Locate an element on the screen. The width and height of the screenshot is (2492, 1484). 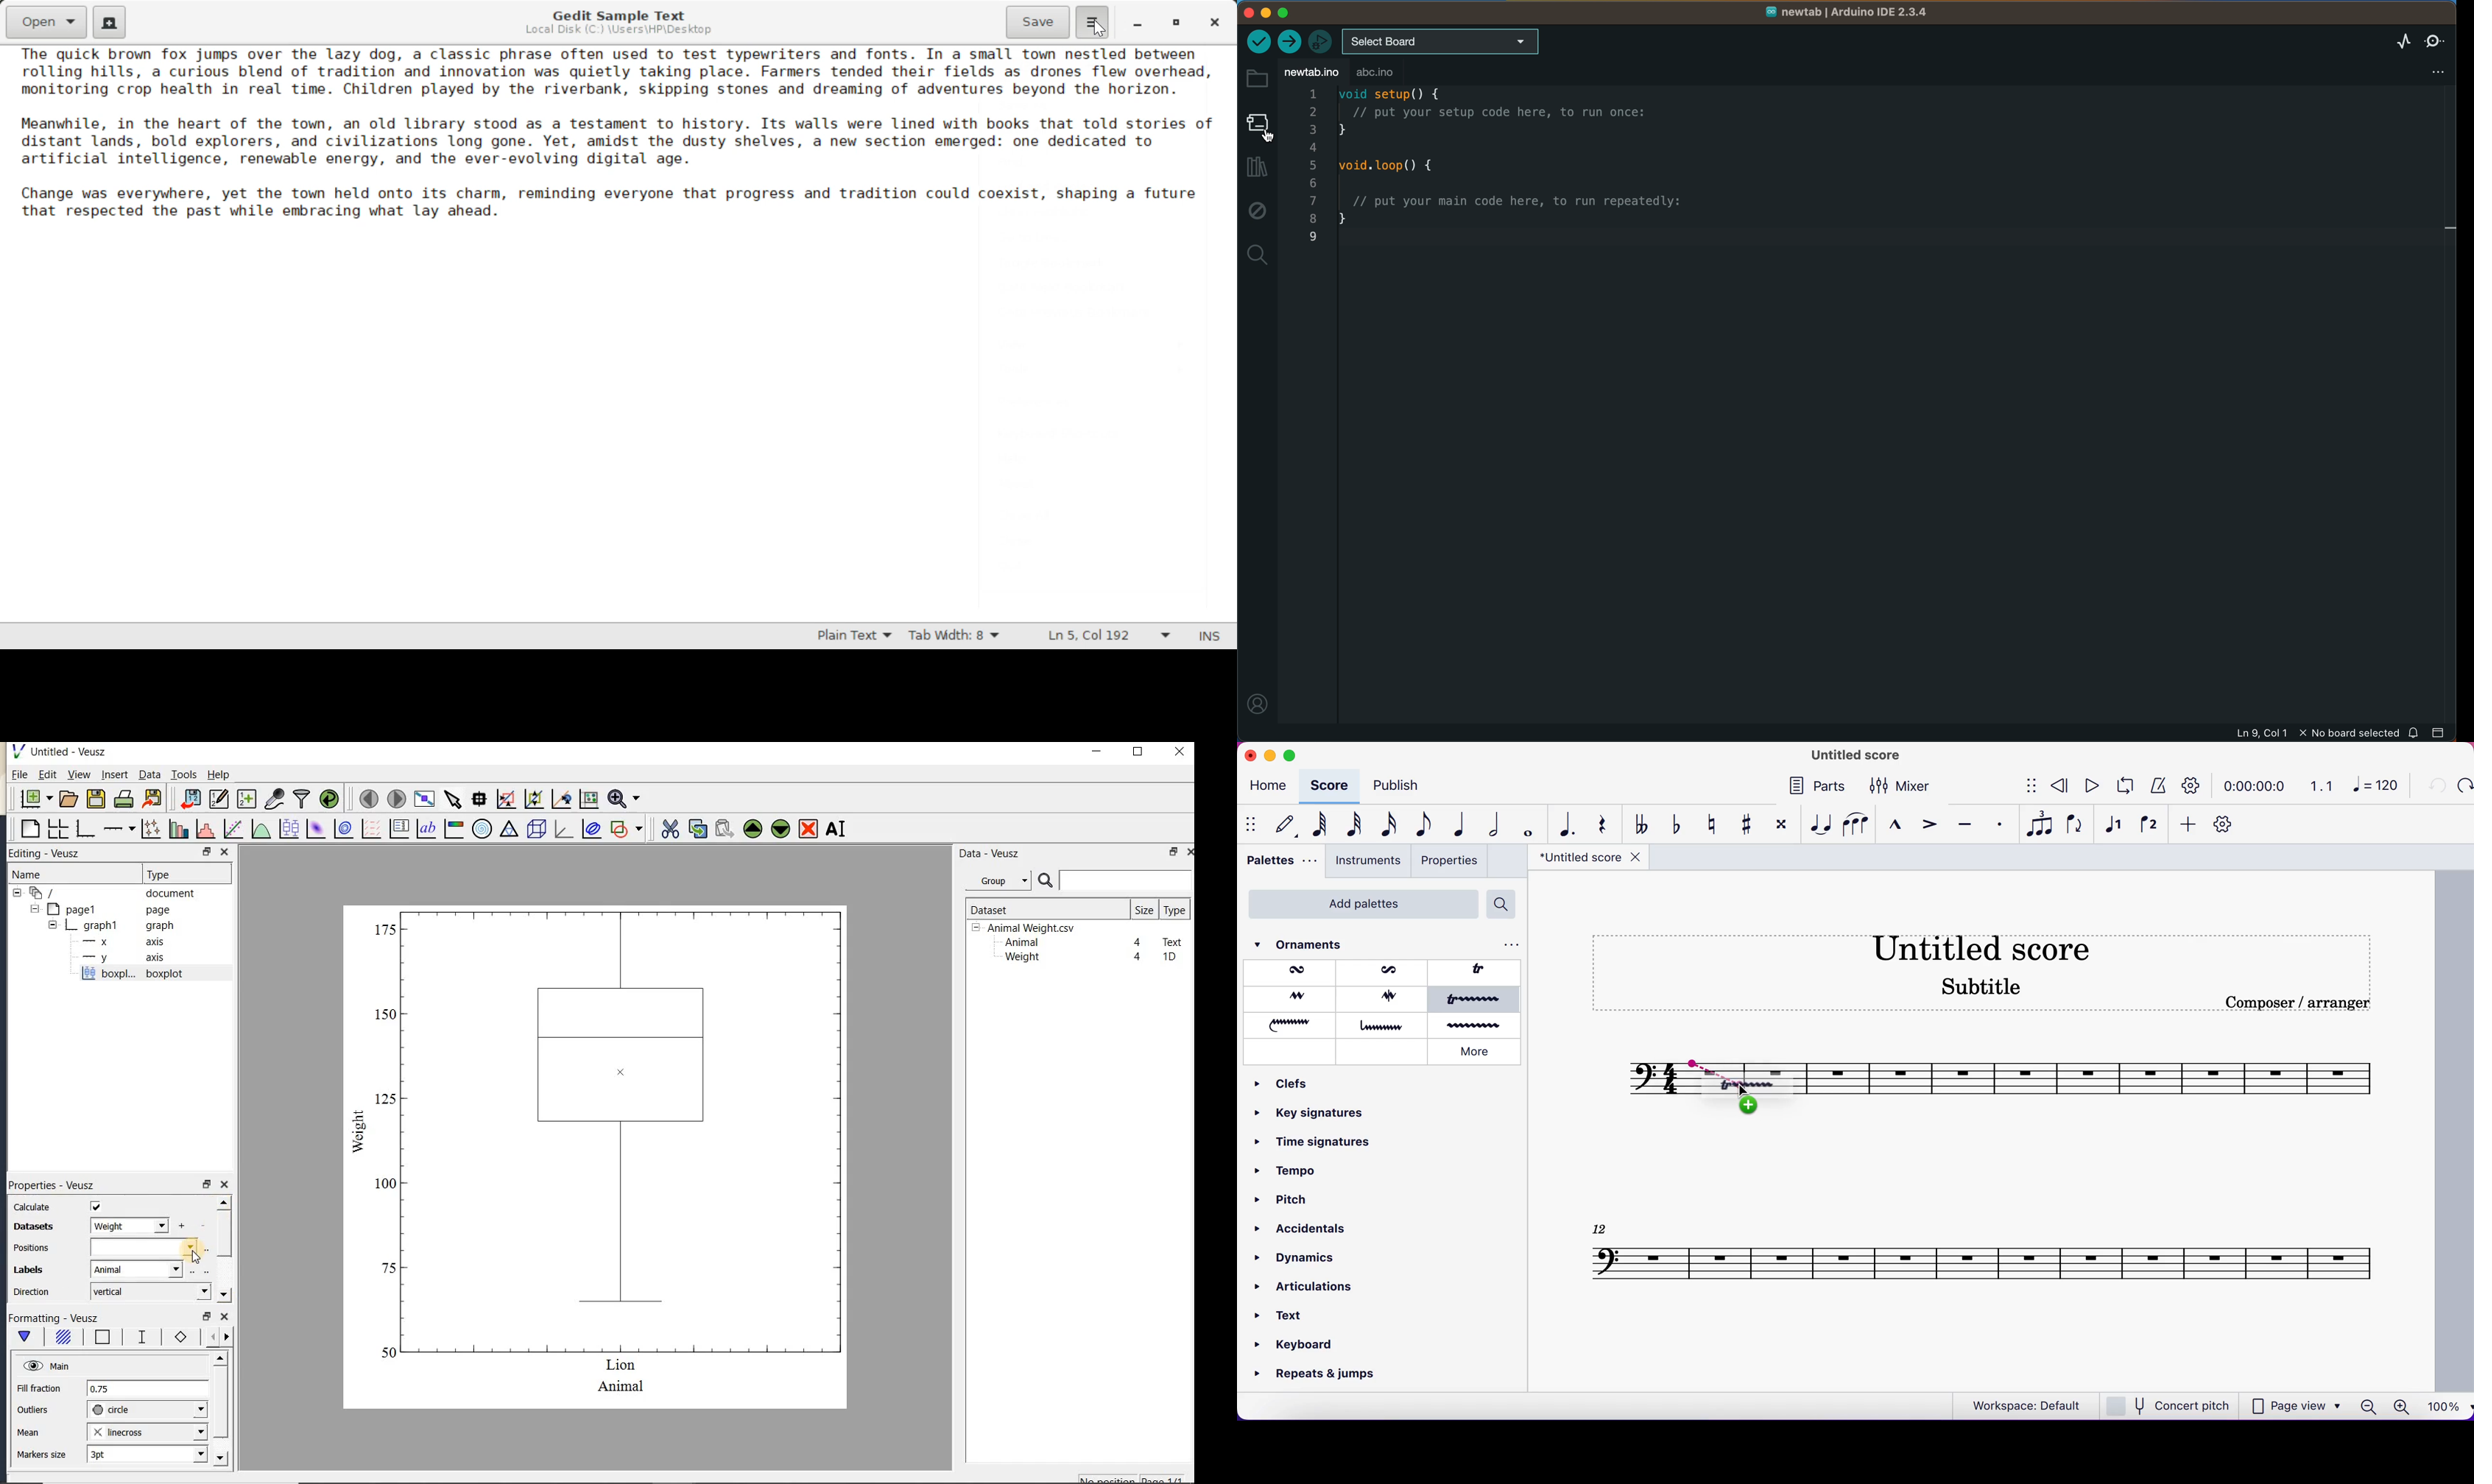
more is located at coordinates (1477, 1053).